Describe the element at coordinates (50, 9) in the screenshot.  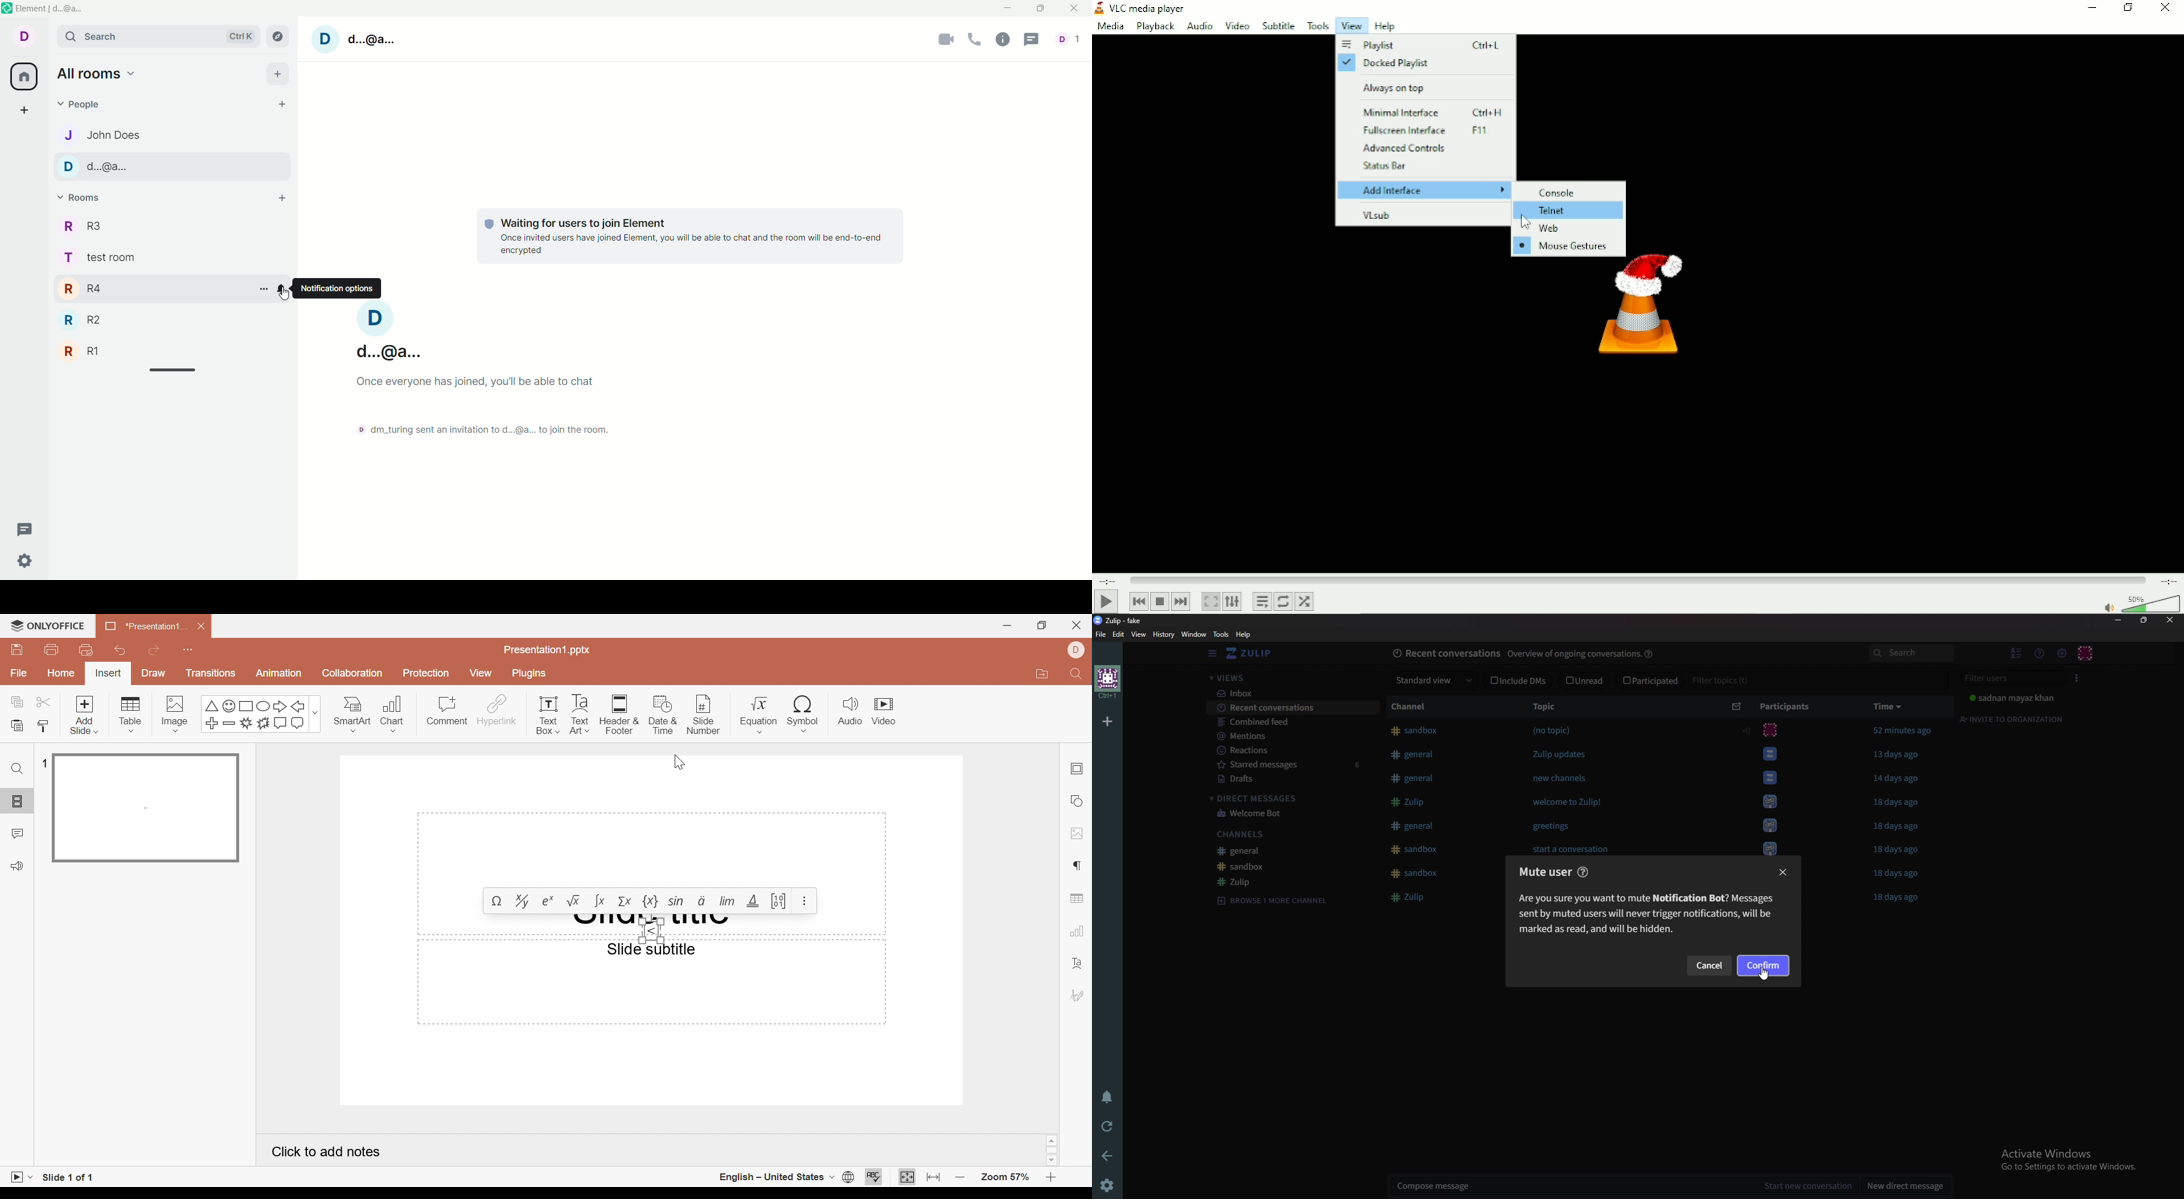
I see `Element | d..@a...` at that location.